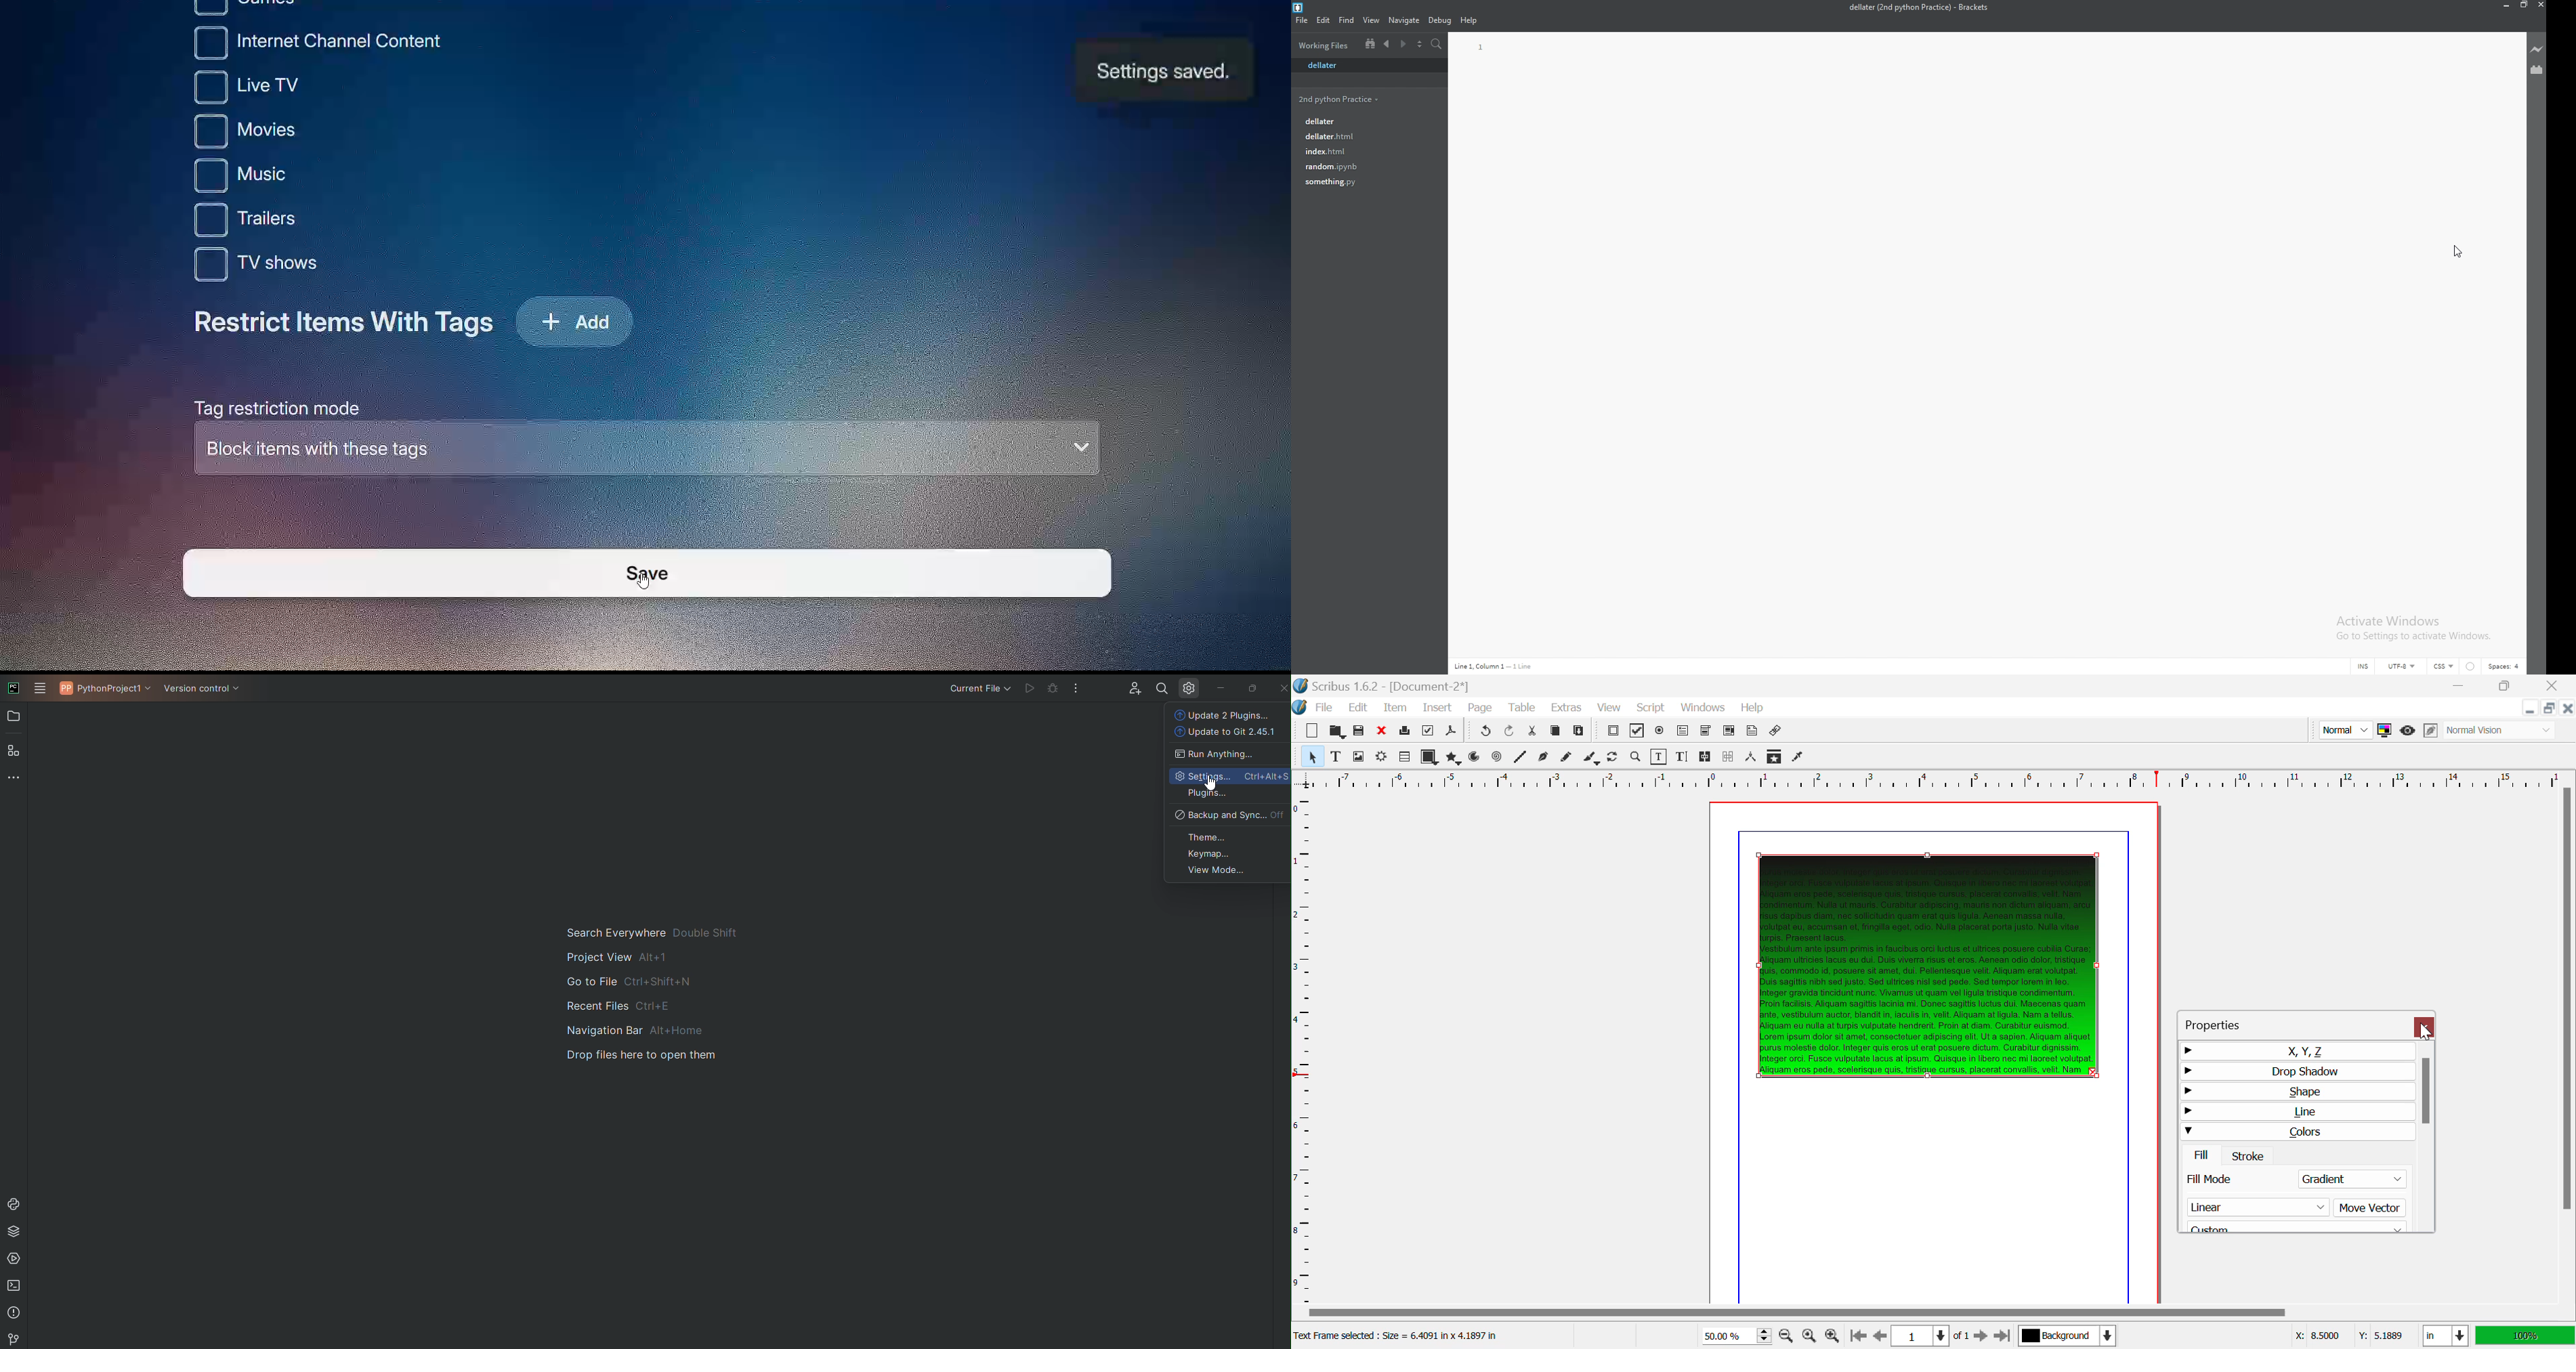  Describe the element at coordinates (1556, 733) in the screenshot. I see `Copy` at that location.